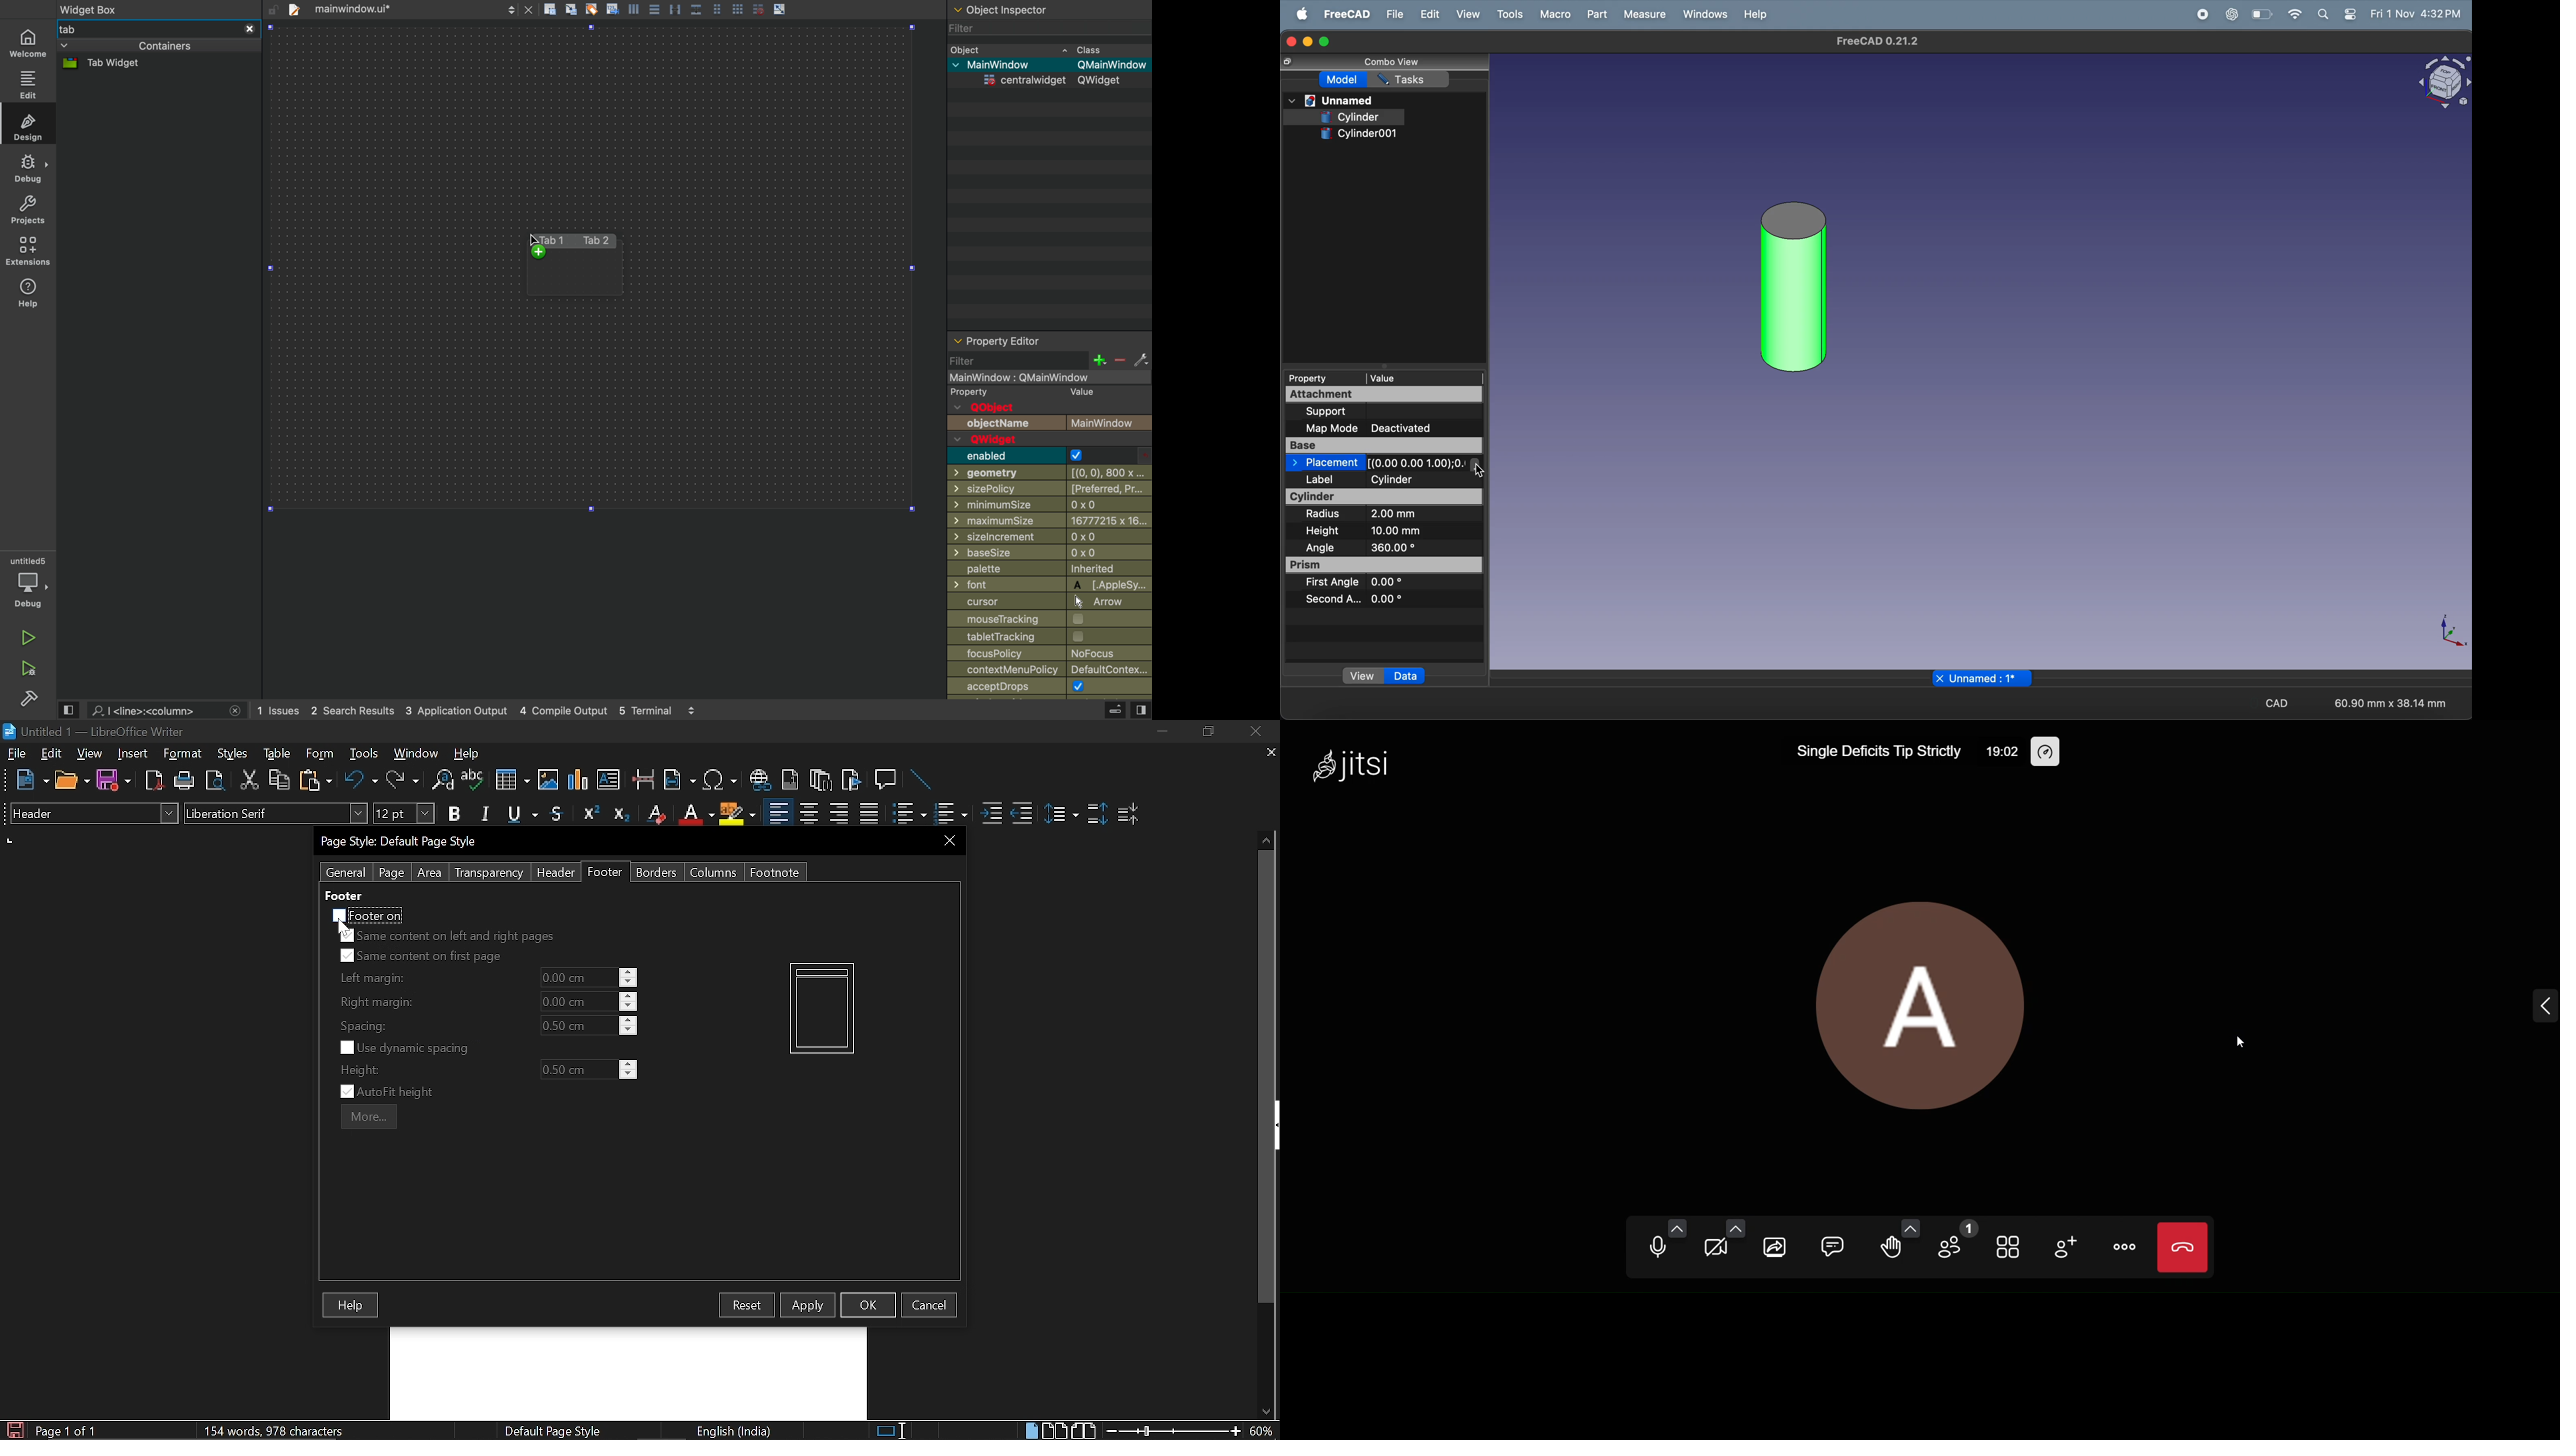  What do you see at coordinates (1753, 17) in the screenshot?
I see `help` at bounding box center [1753, 17].